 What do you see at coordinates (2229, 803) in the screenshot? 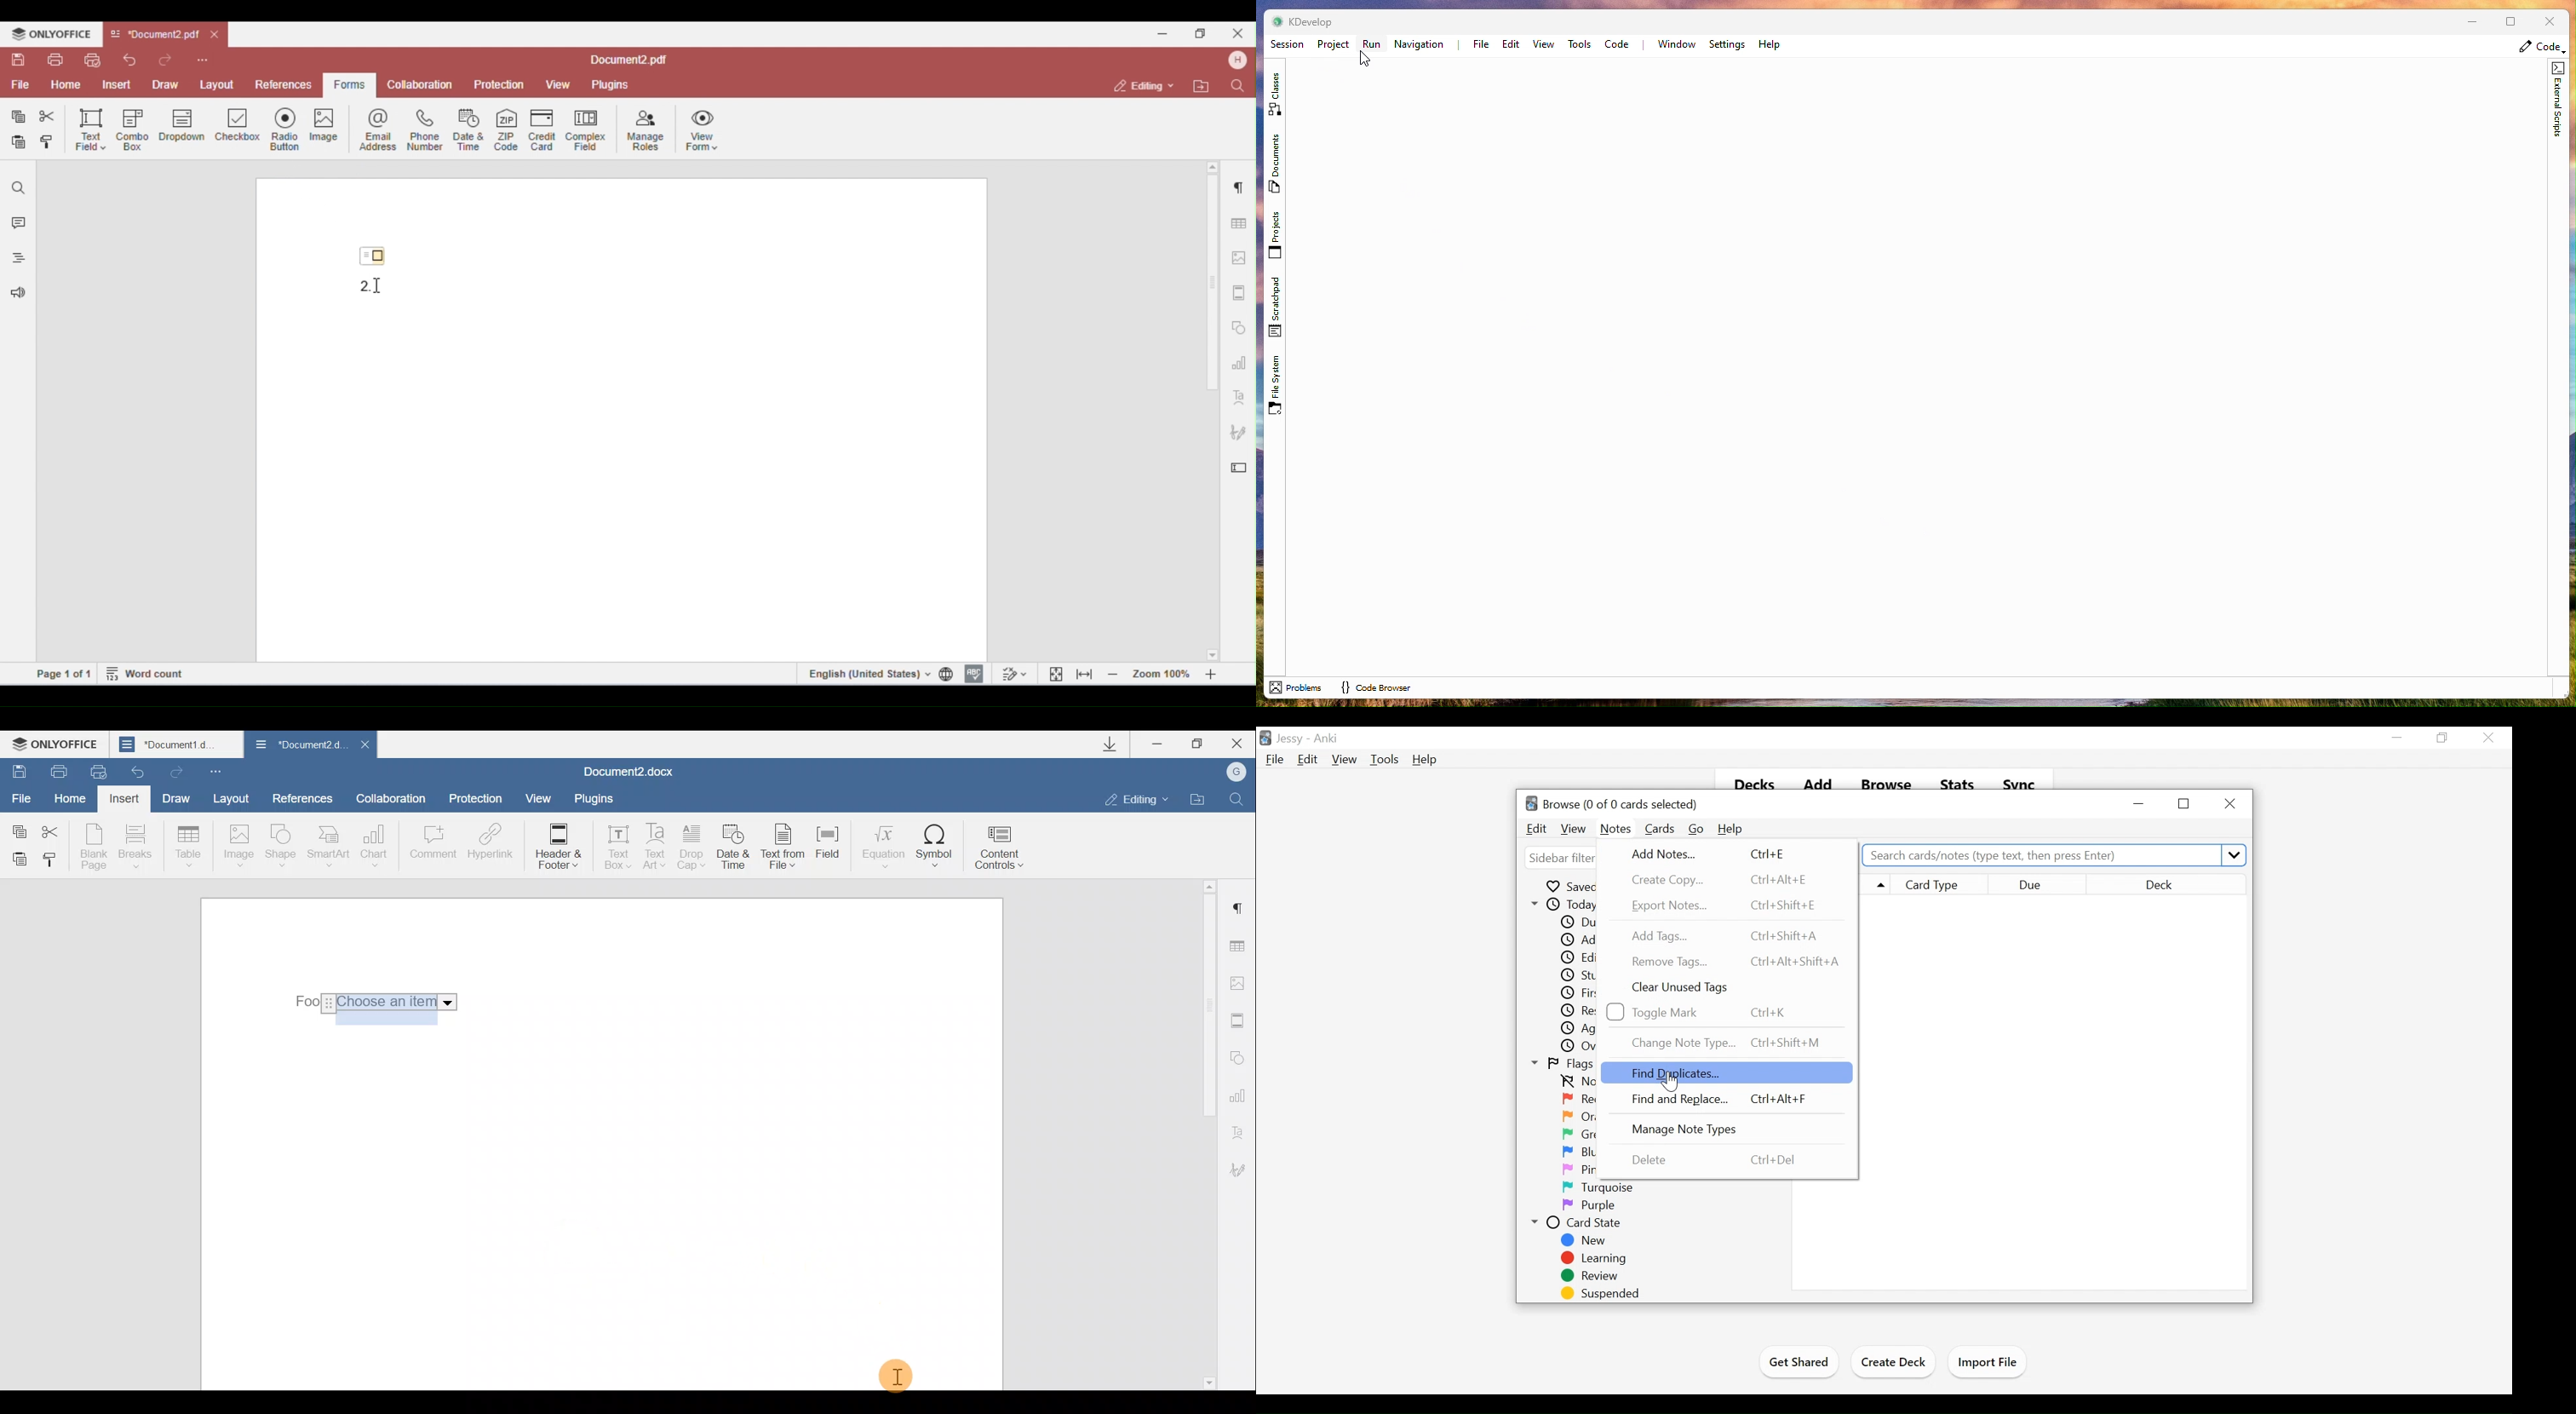
I see `Close` at bounding box center [2229, 803].